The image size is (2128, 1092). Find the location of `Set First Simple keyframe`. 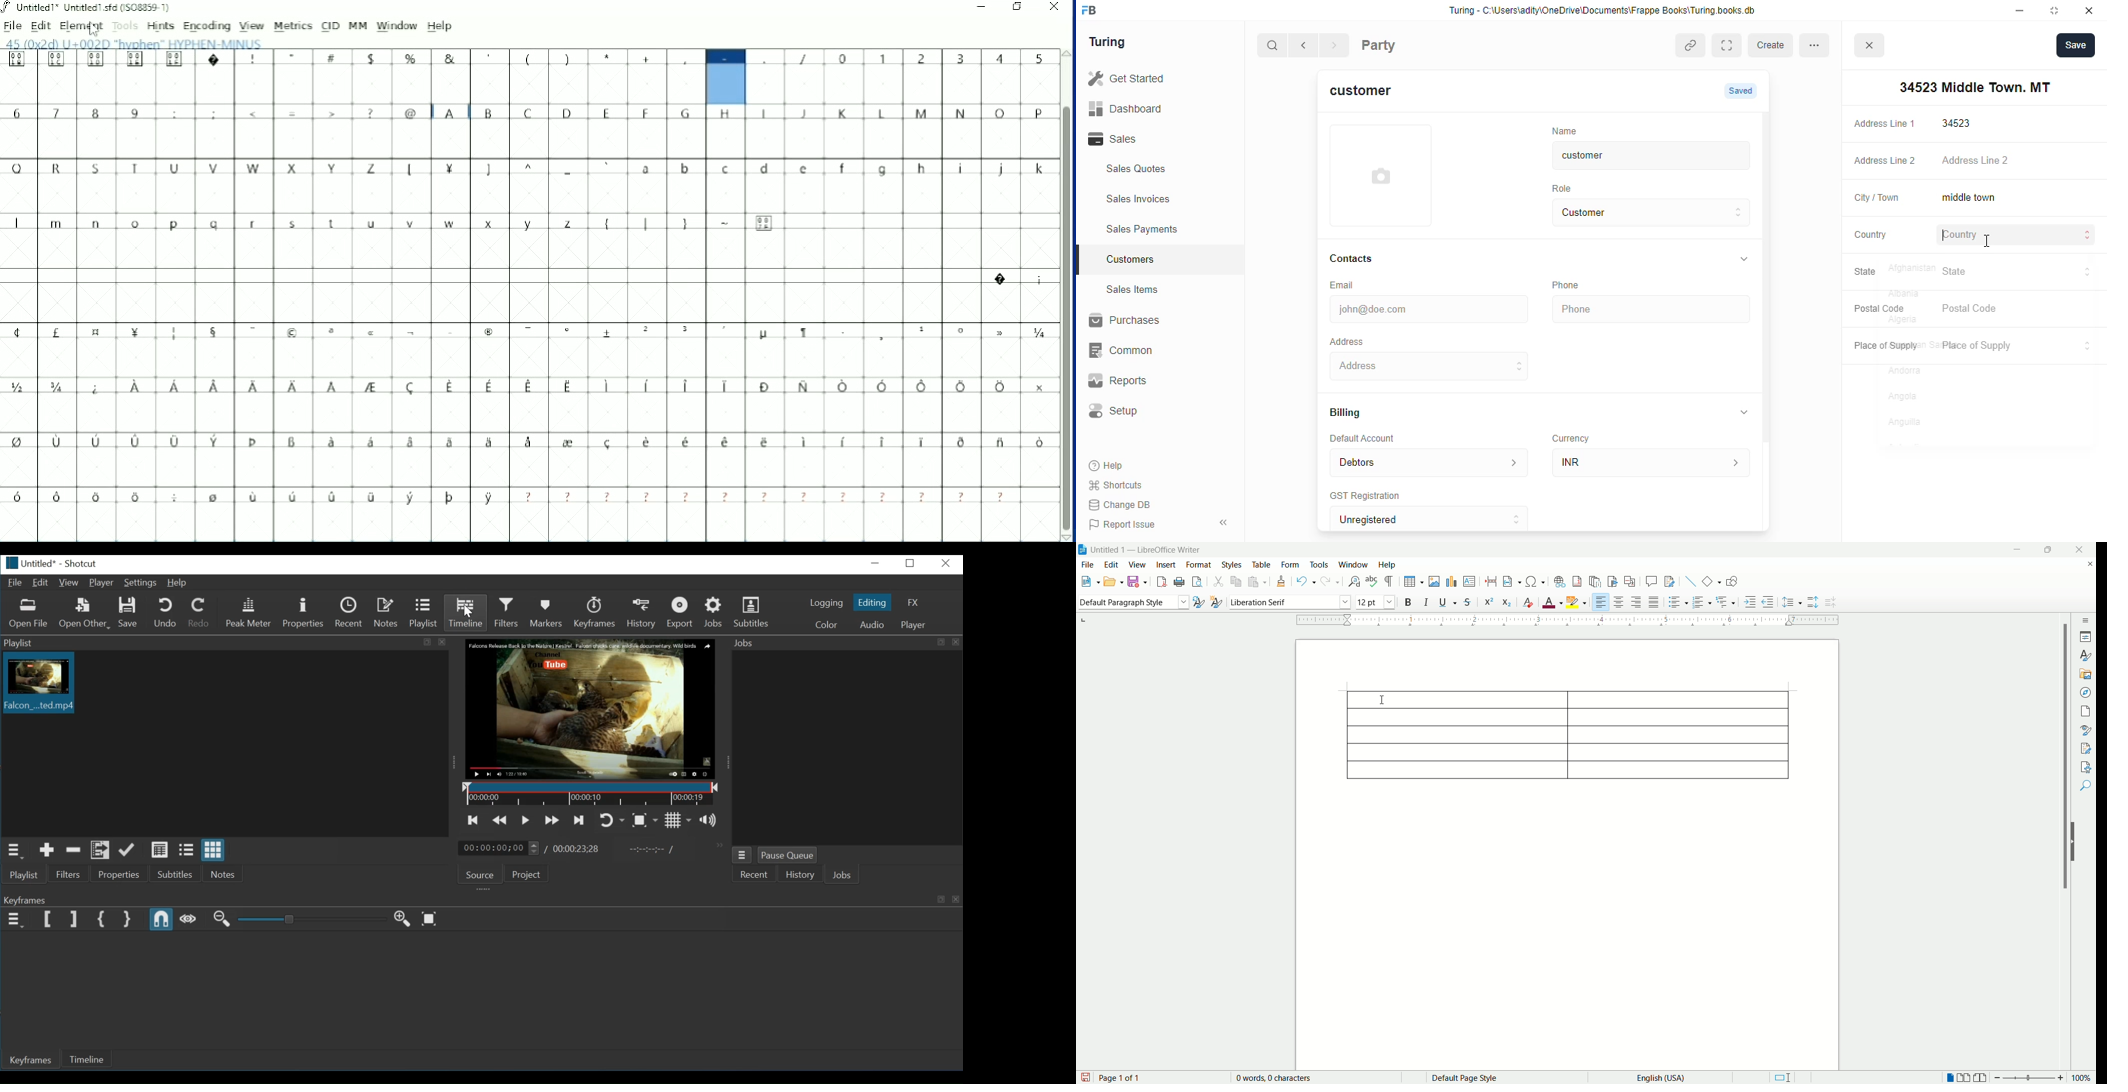

Set First Simple keyframe is located at coordinates (103, 920).